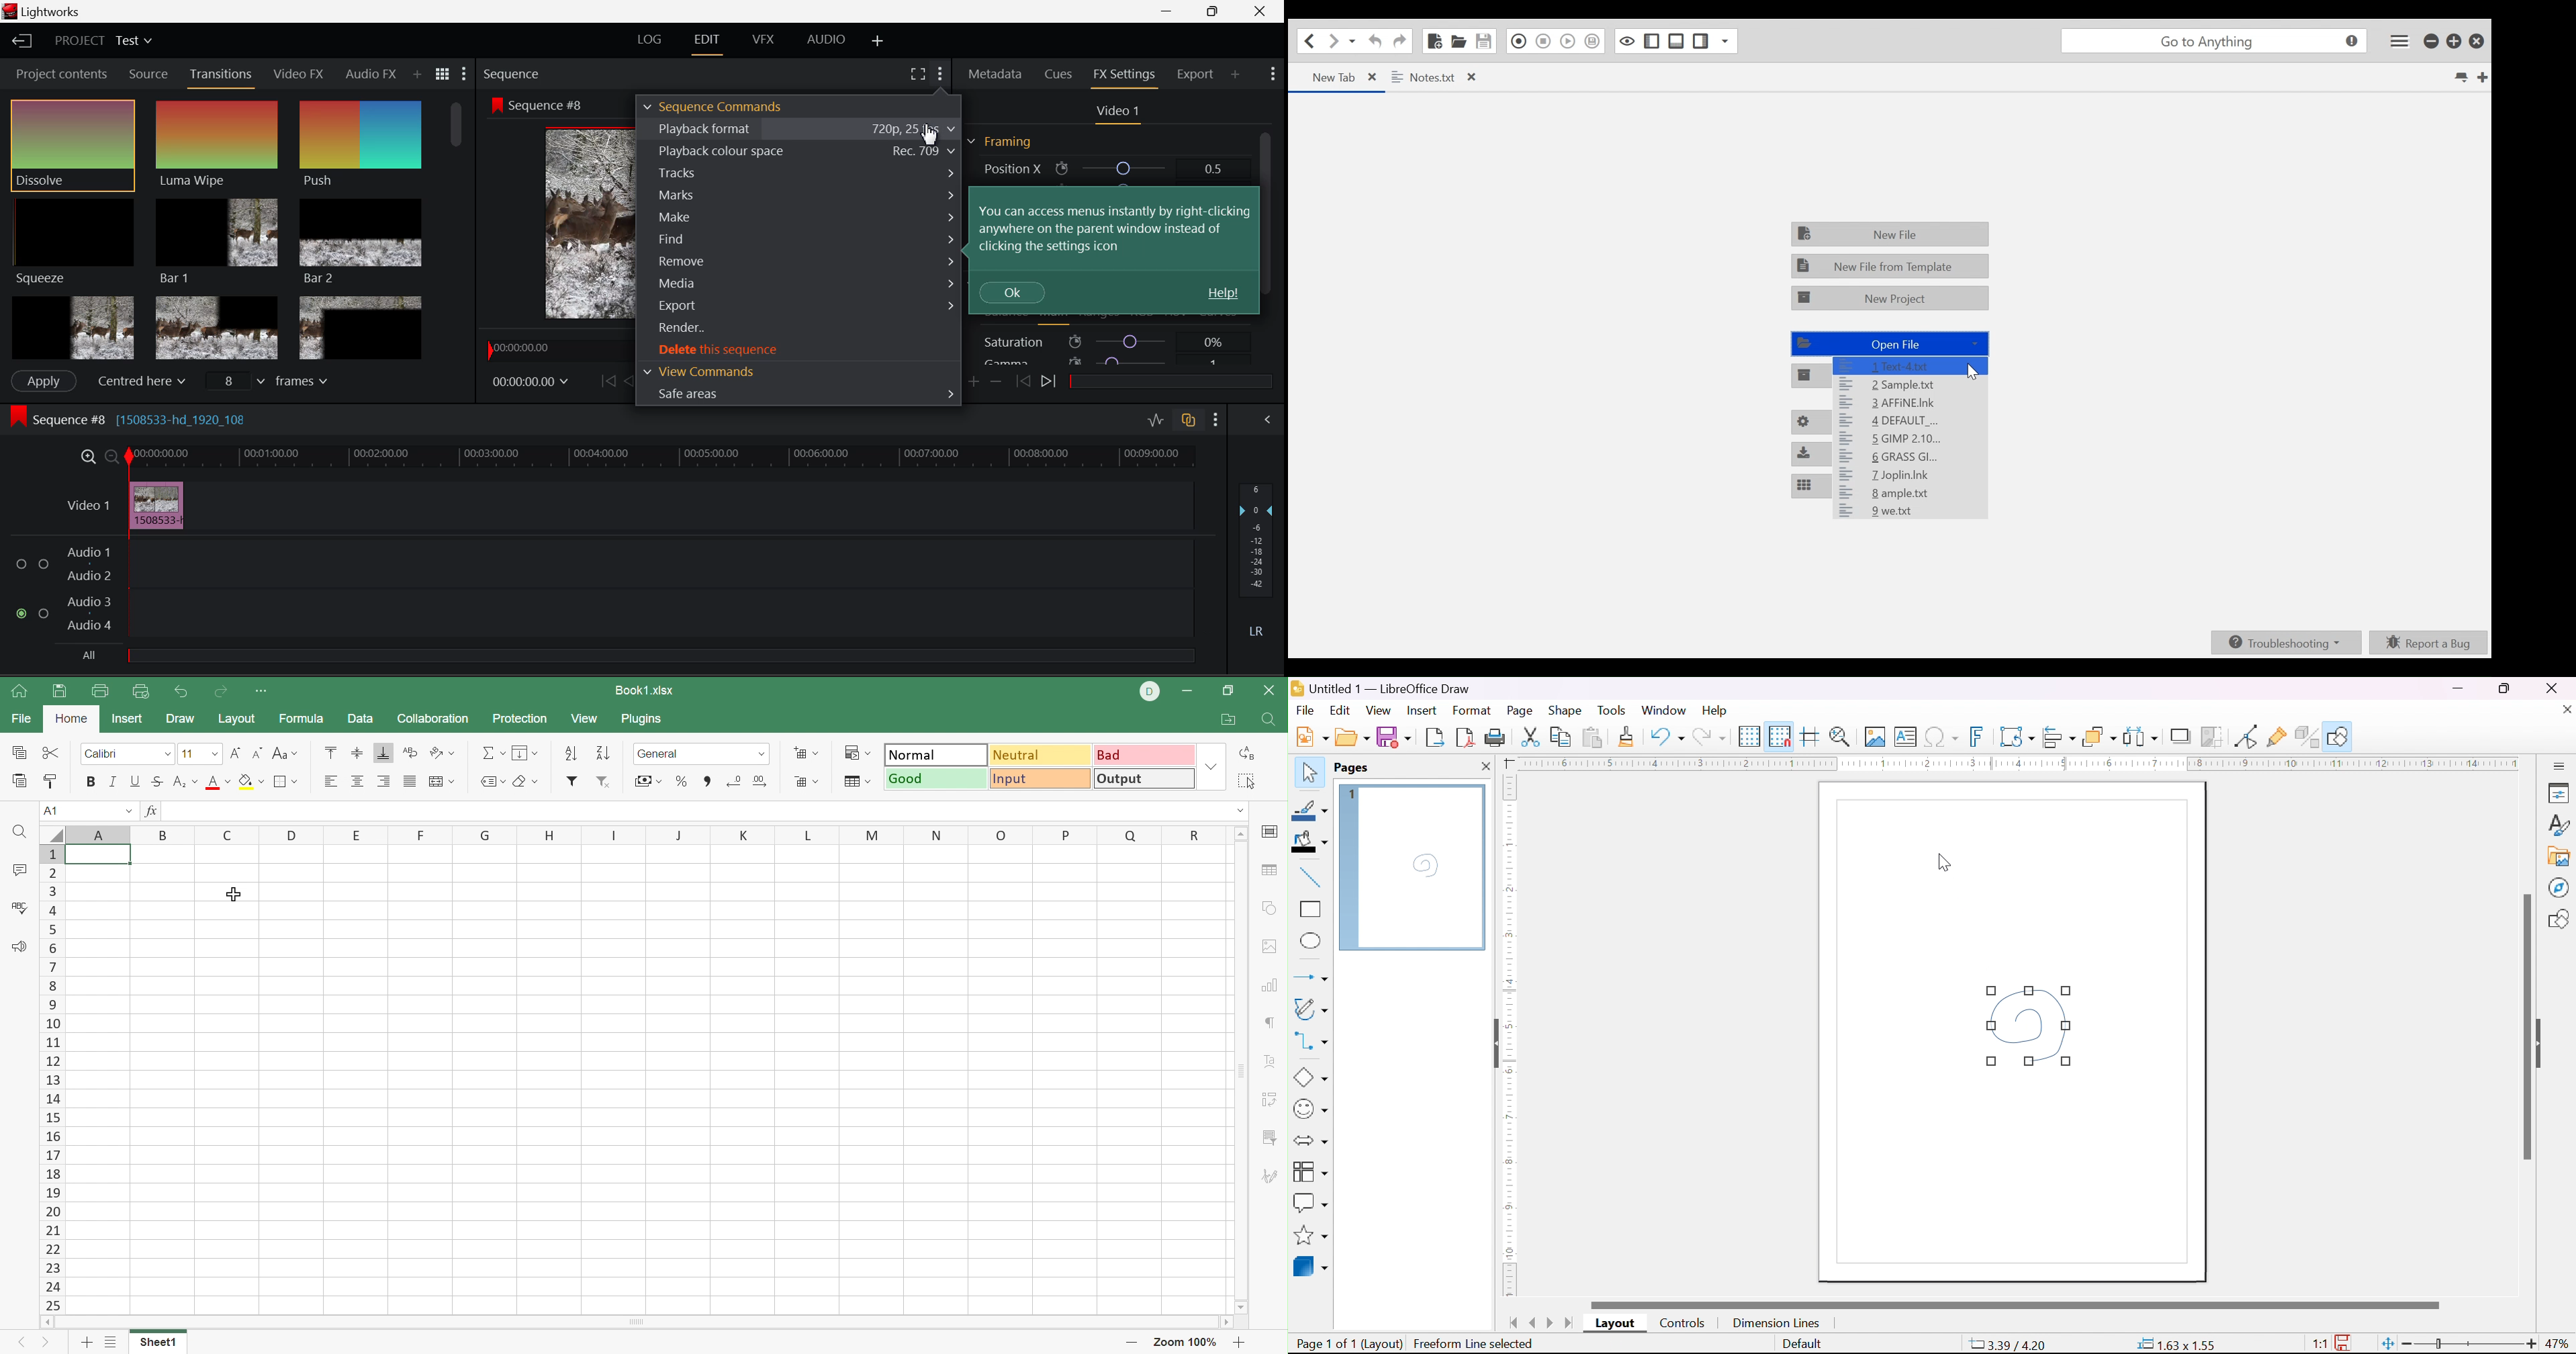  Describe the element at coordinates (334, 750) in the screenshot. I see `Align Top` at that location.